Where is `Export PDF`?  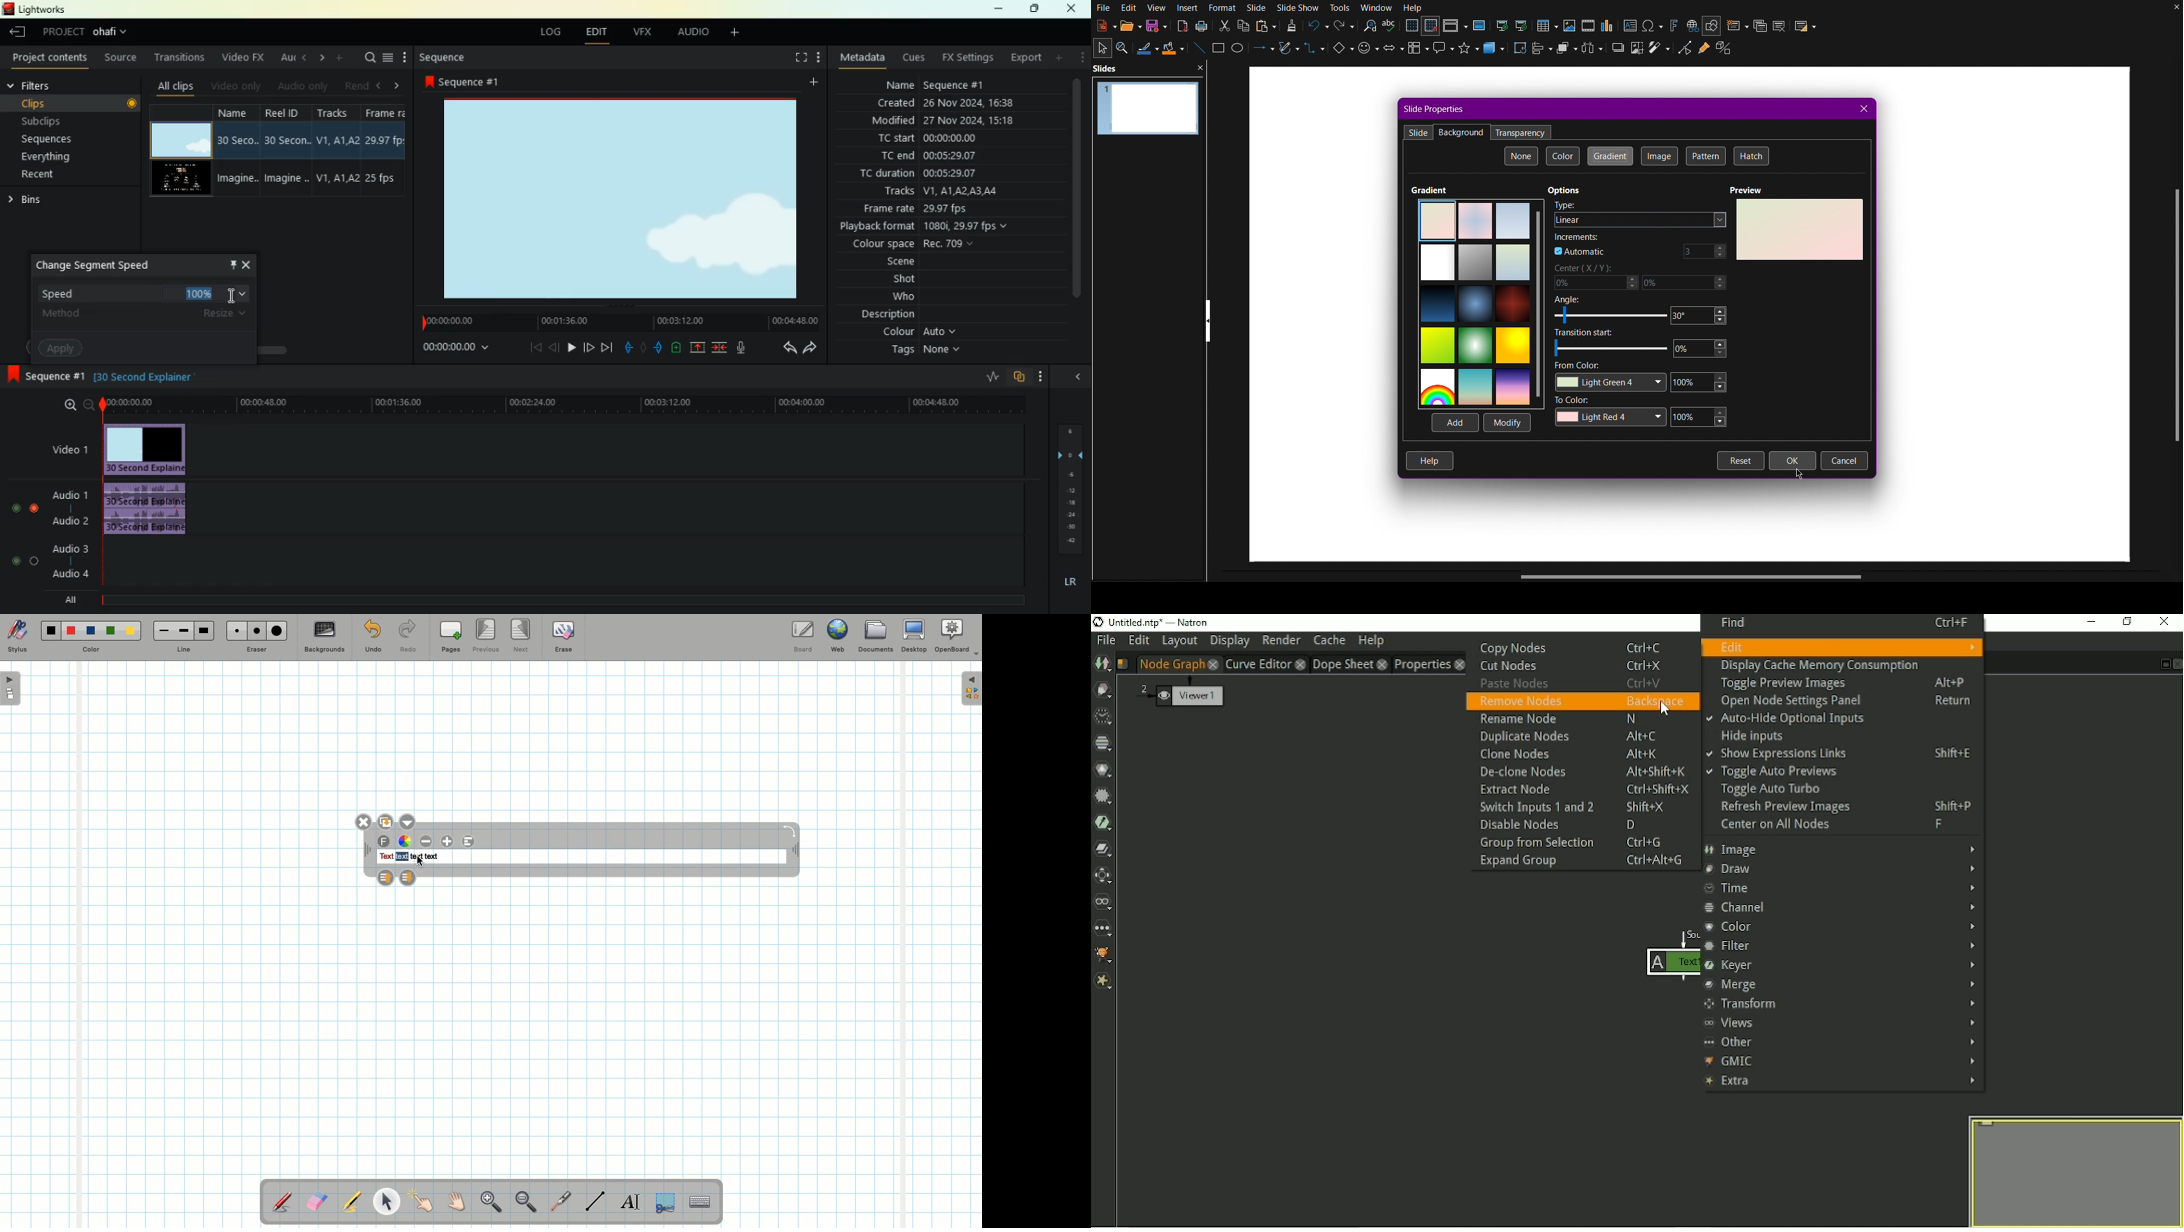
Export PDF is located at coordinates (1180, 26).